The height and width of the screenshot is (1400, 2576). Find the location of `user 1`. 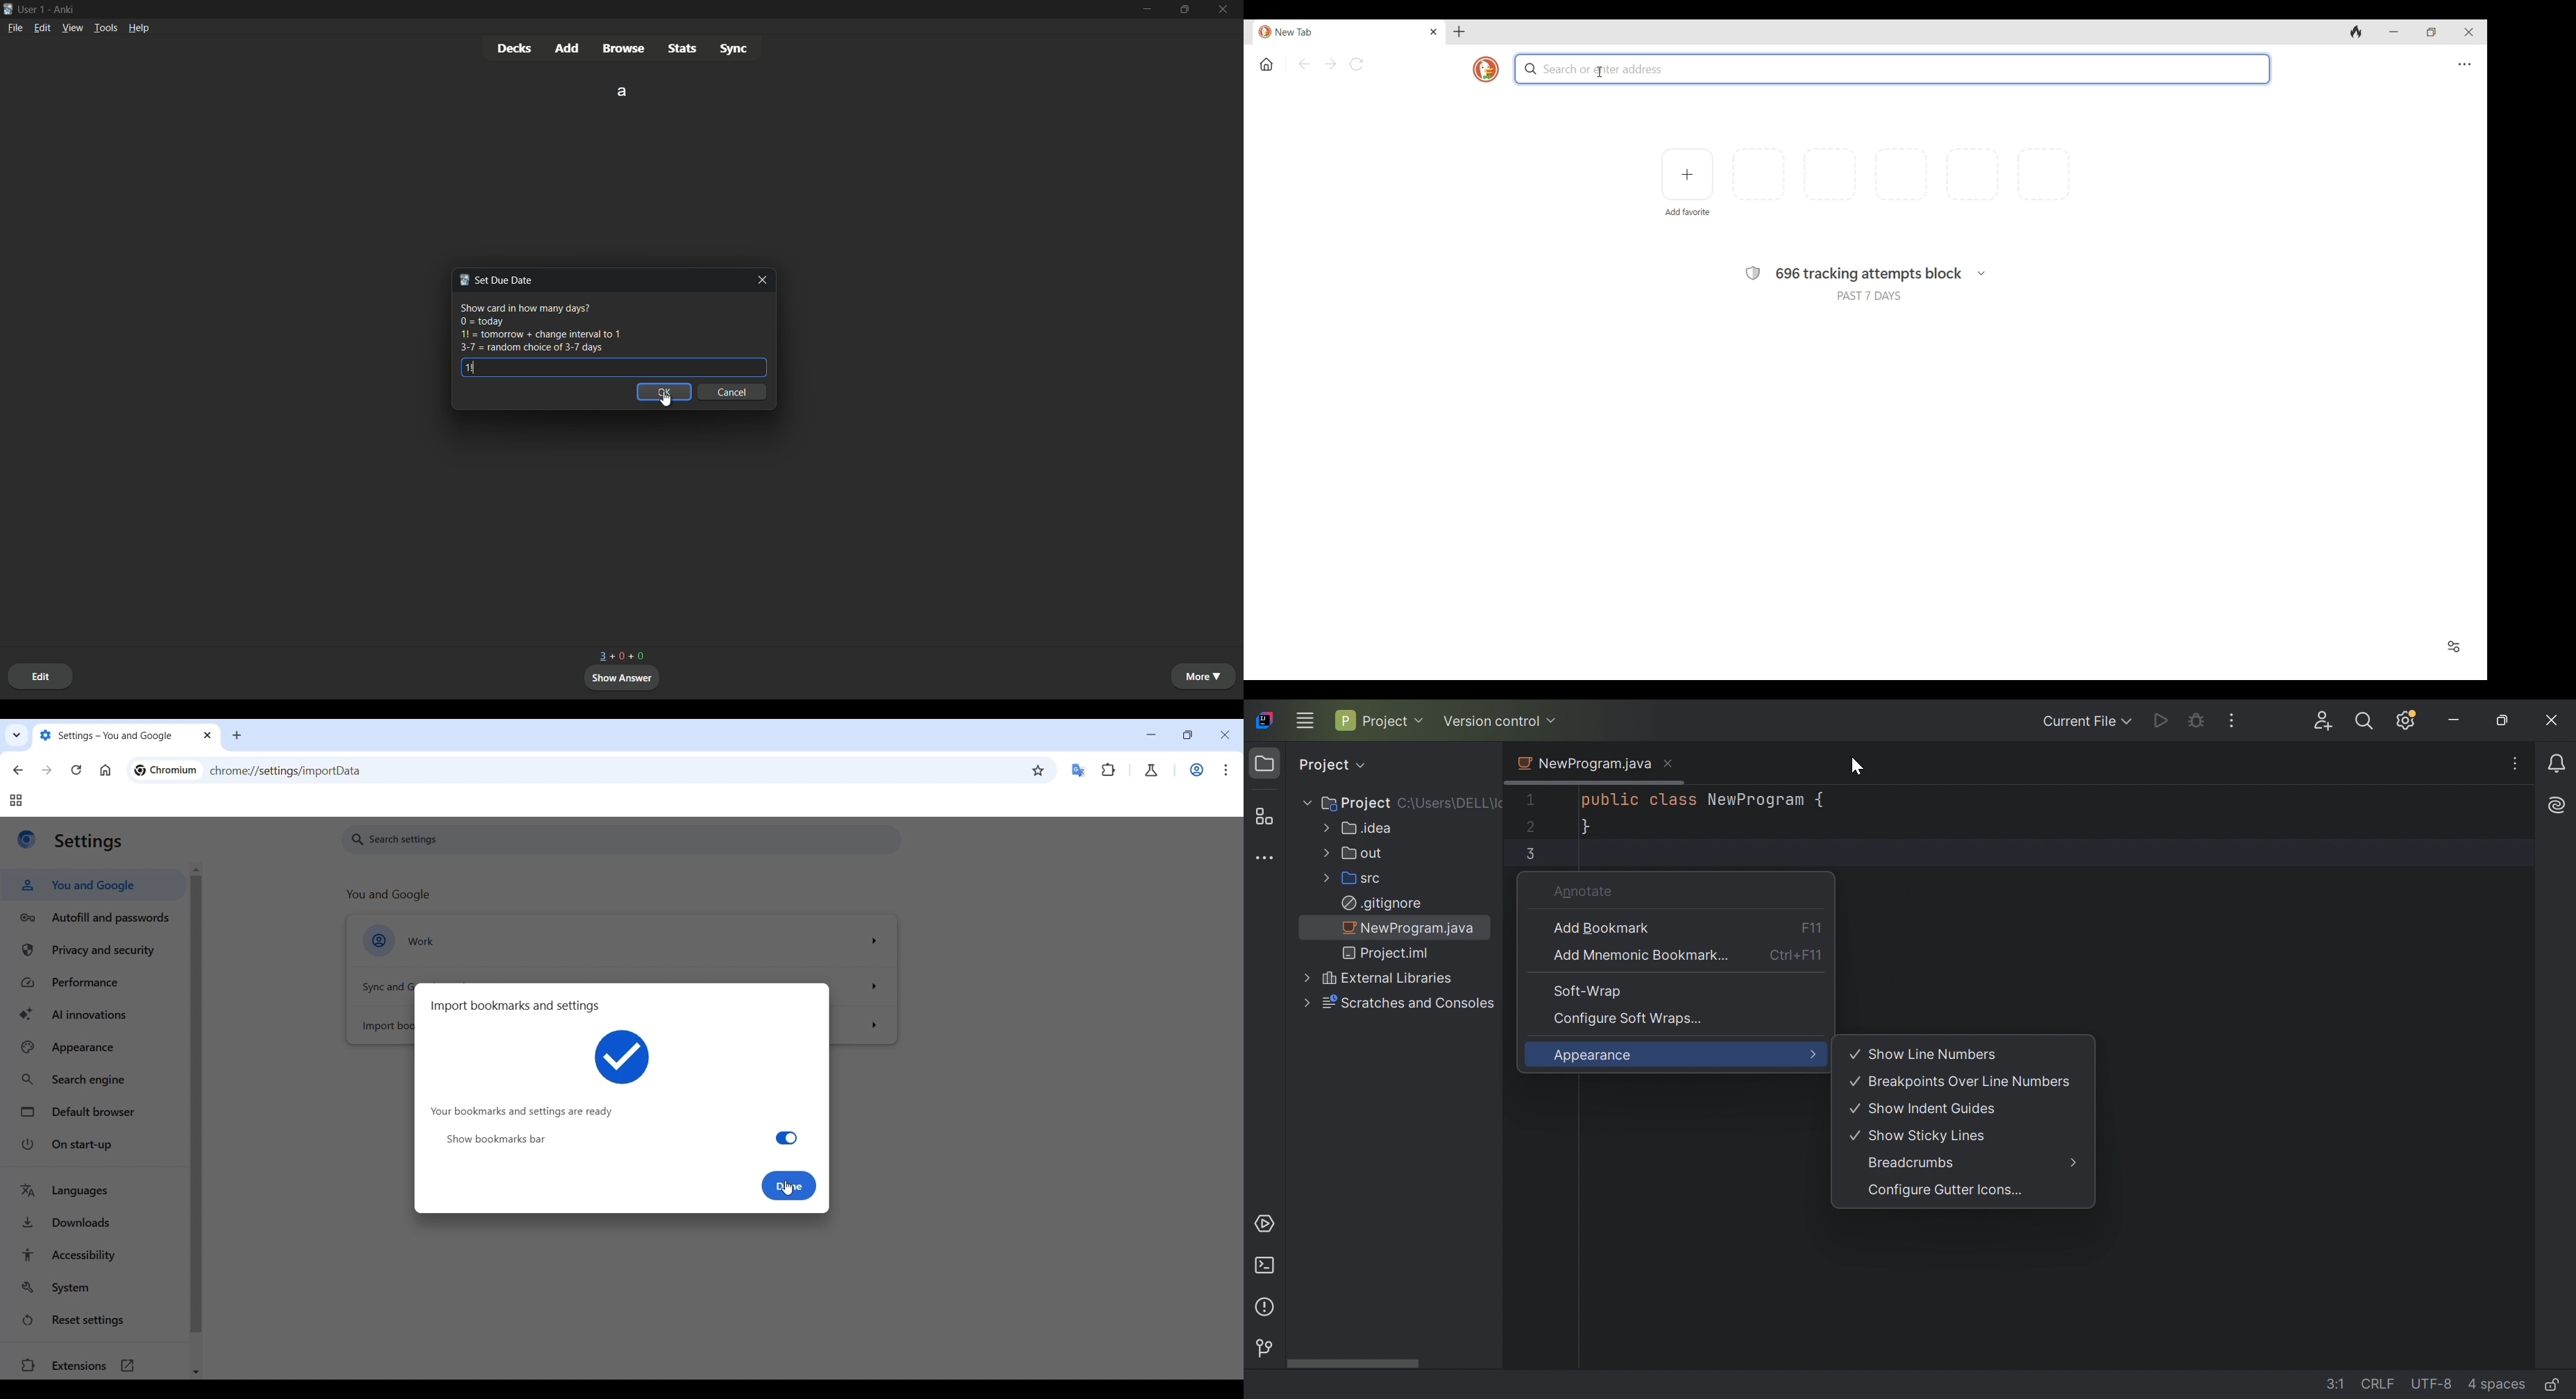

user 1 is located at coordinates (33, 10).